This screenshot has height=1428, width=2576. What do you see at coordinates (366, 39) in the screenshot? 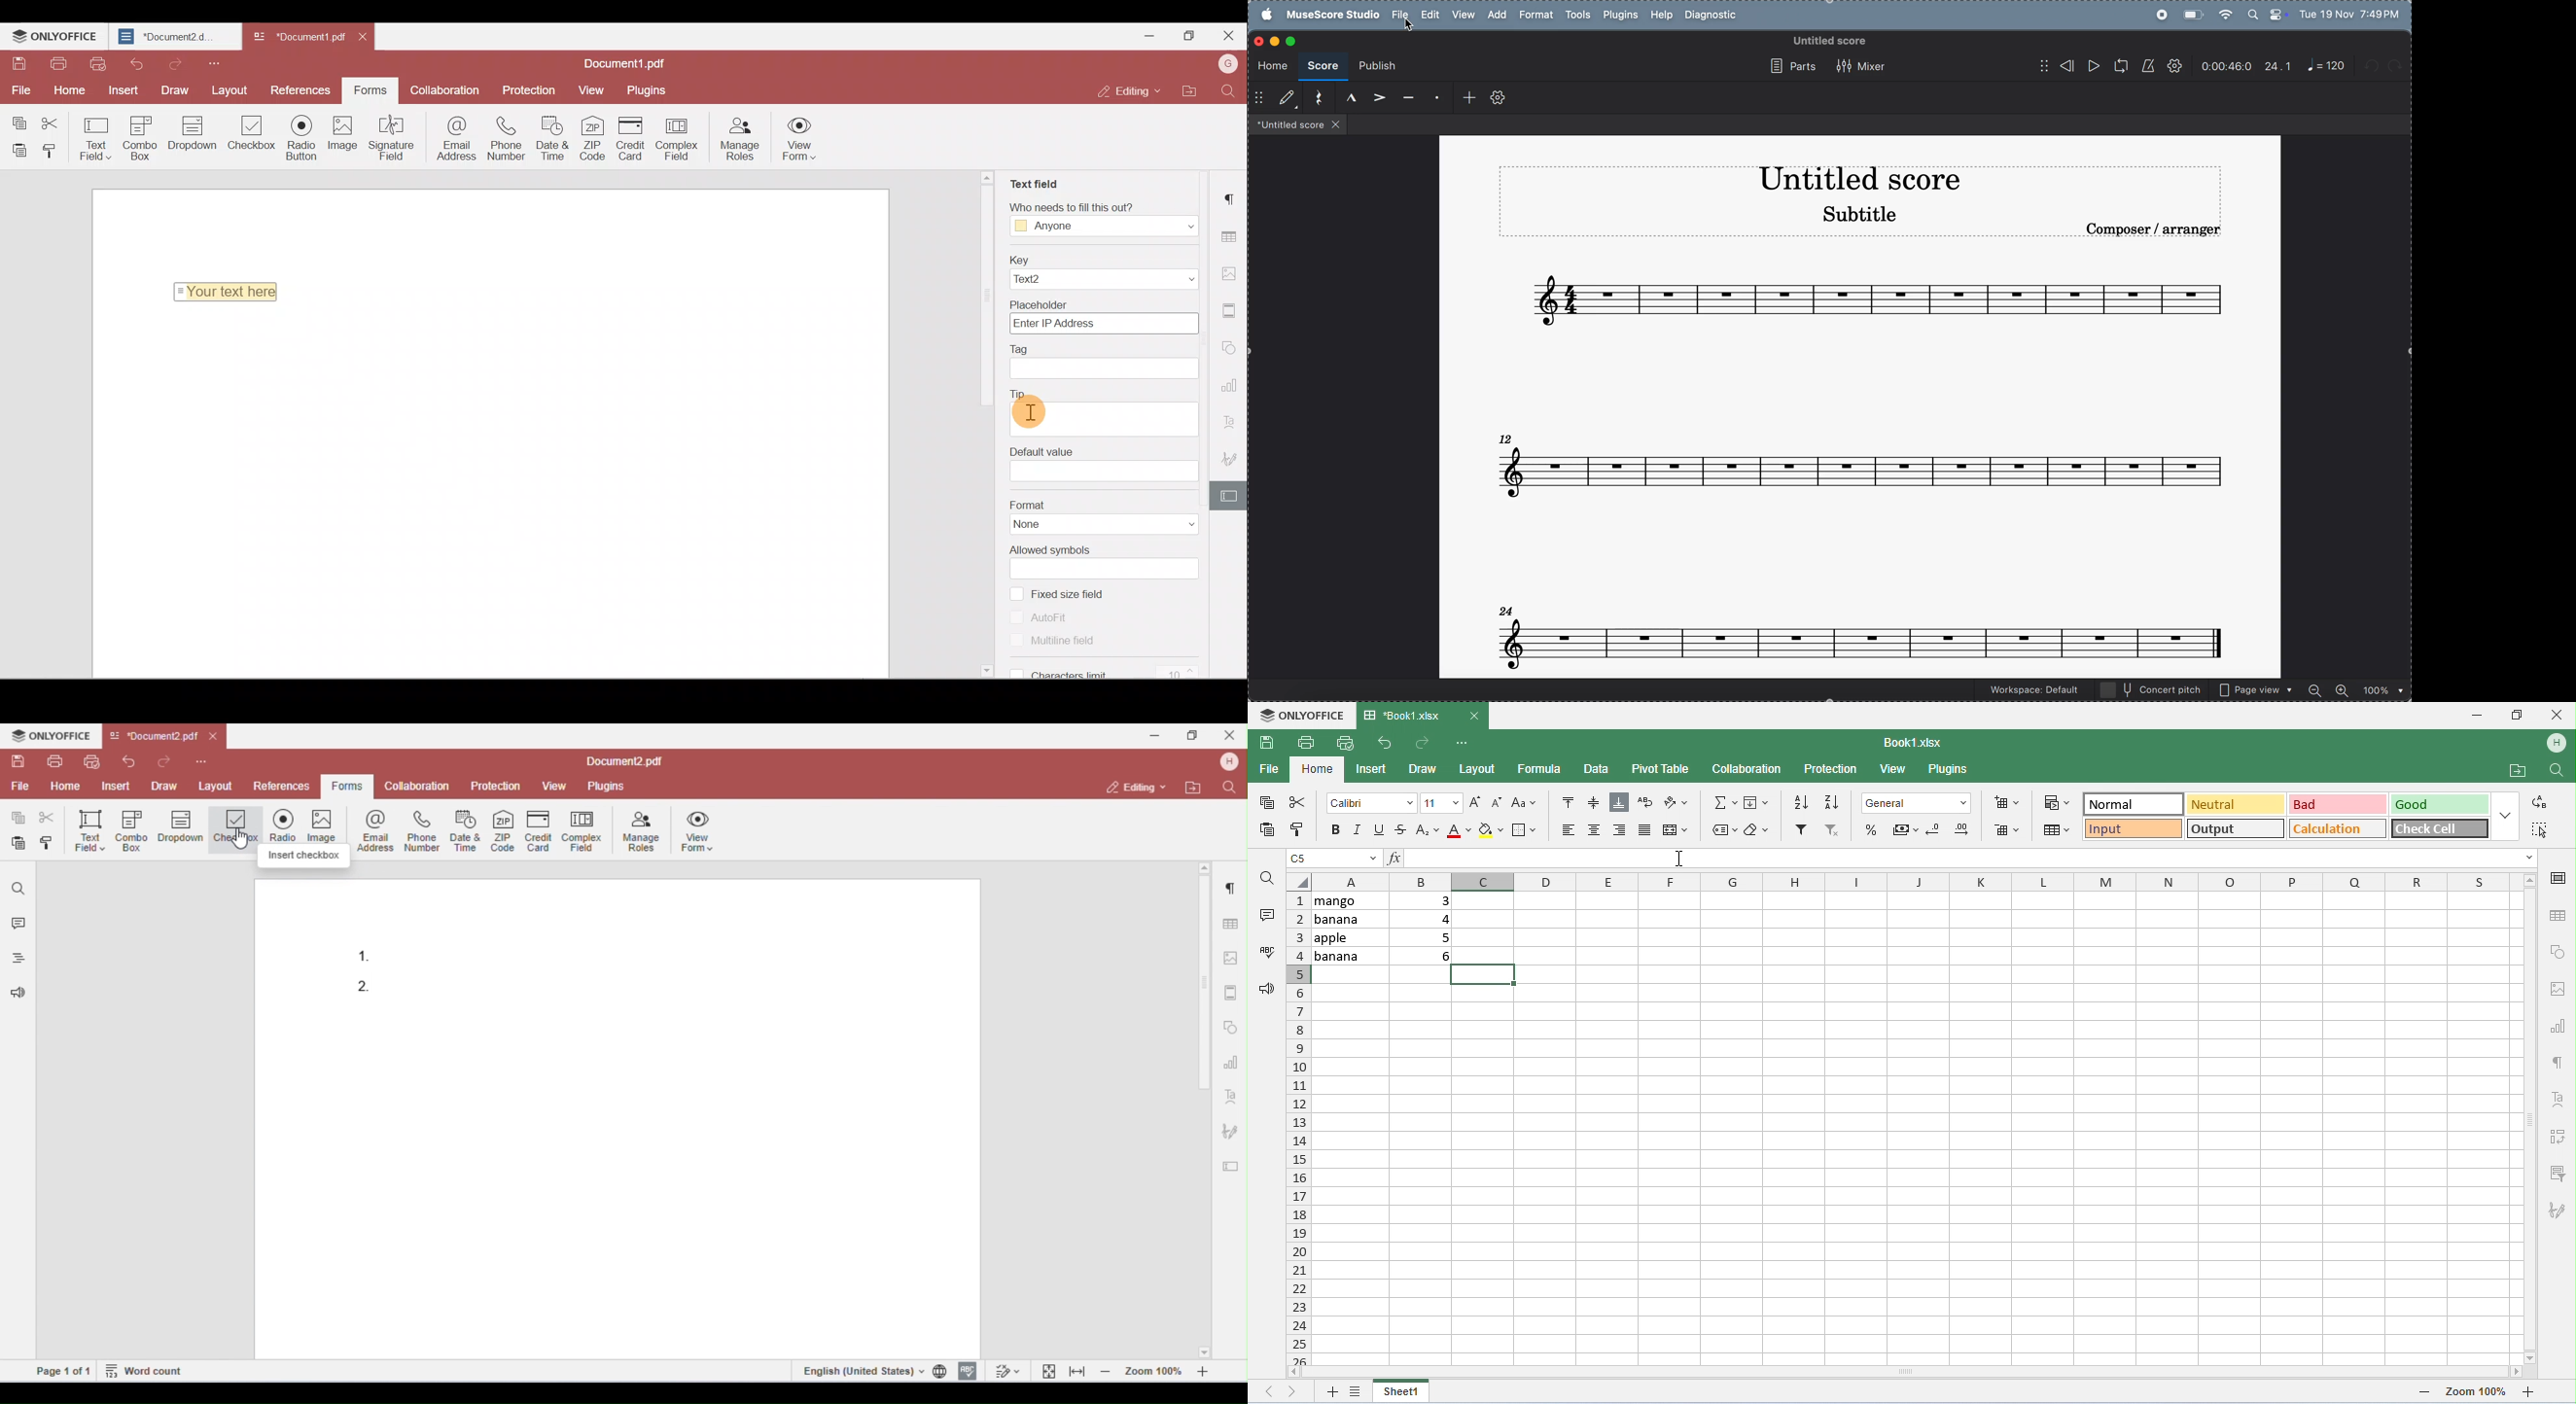
I see `Close document` at bounding box center [366, 39].